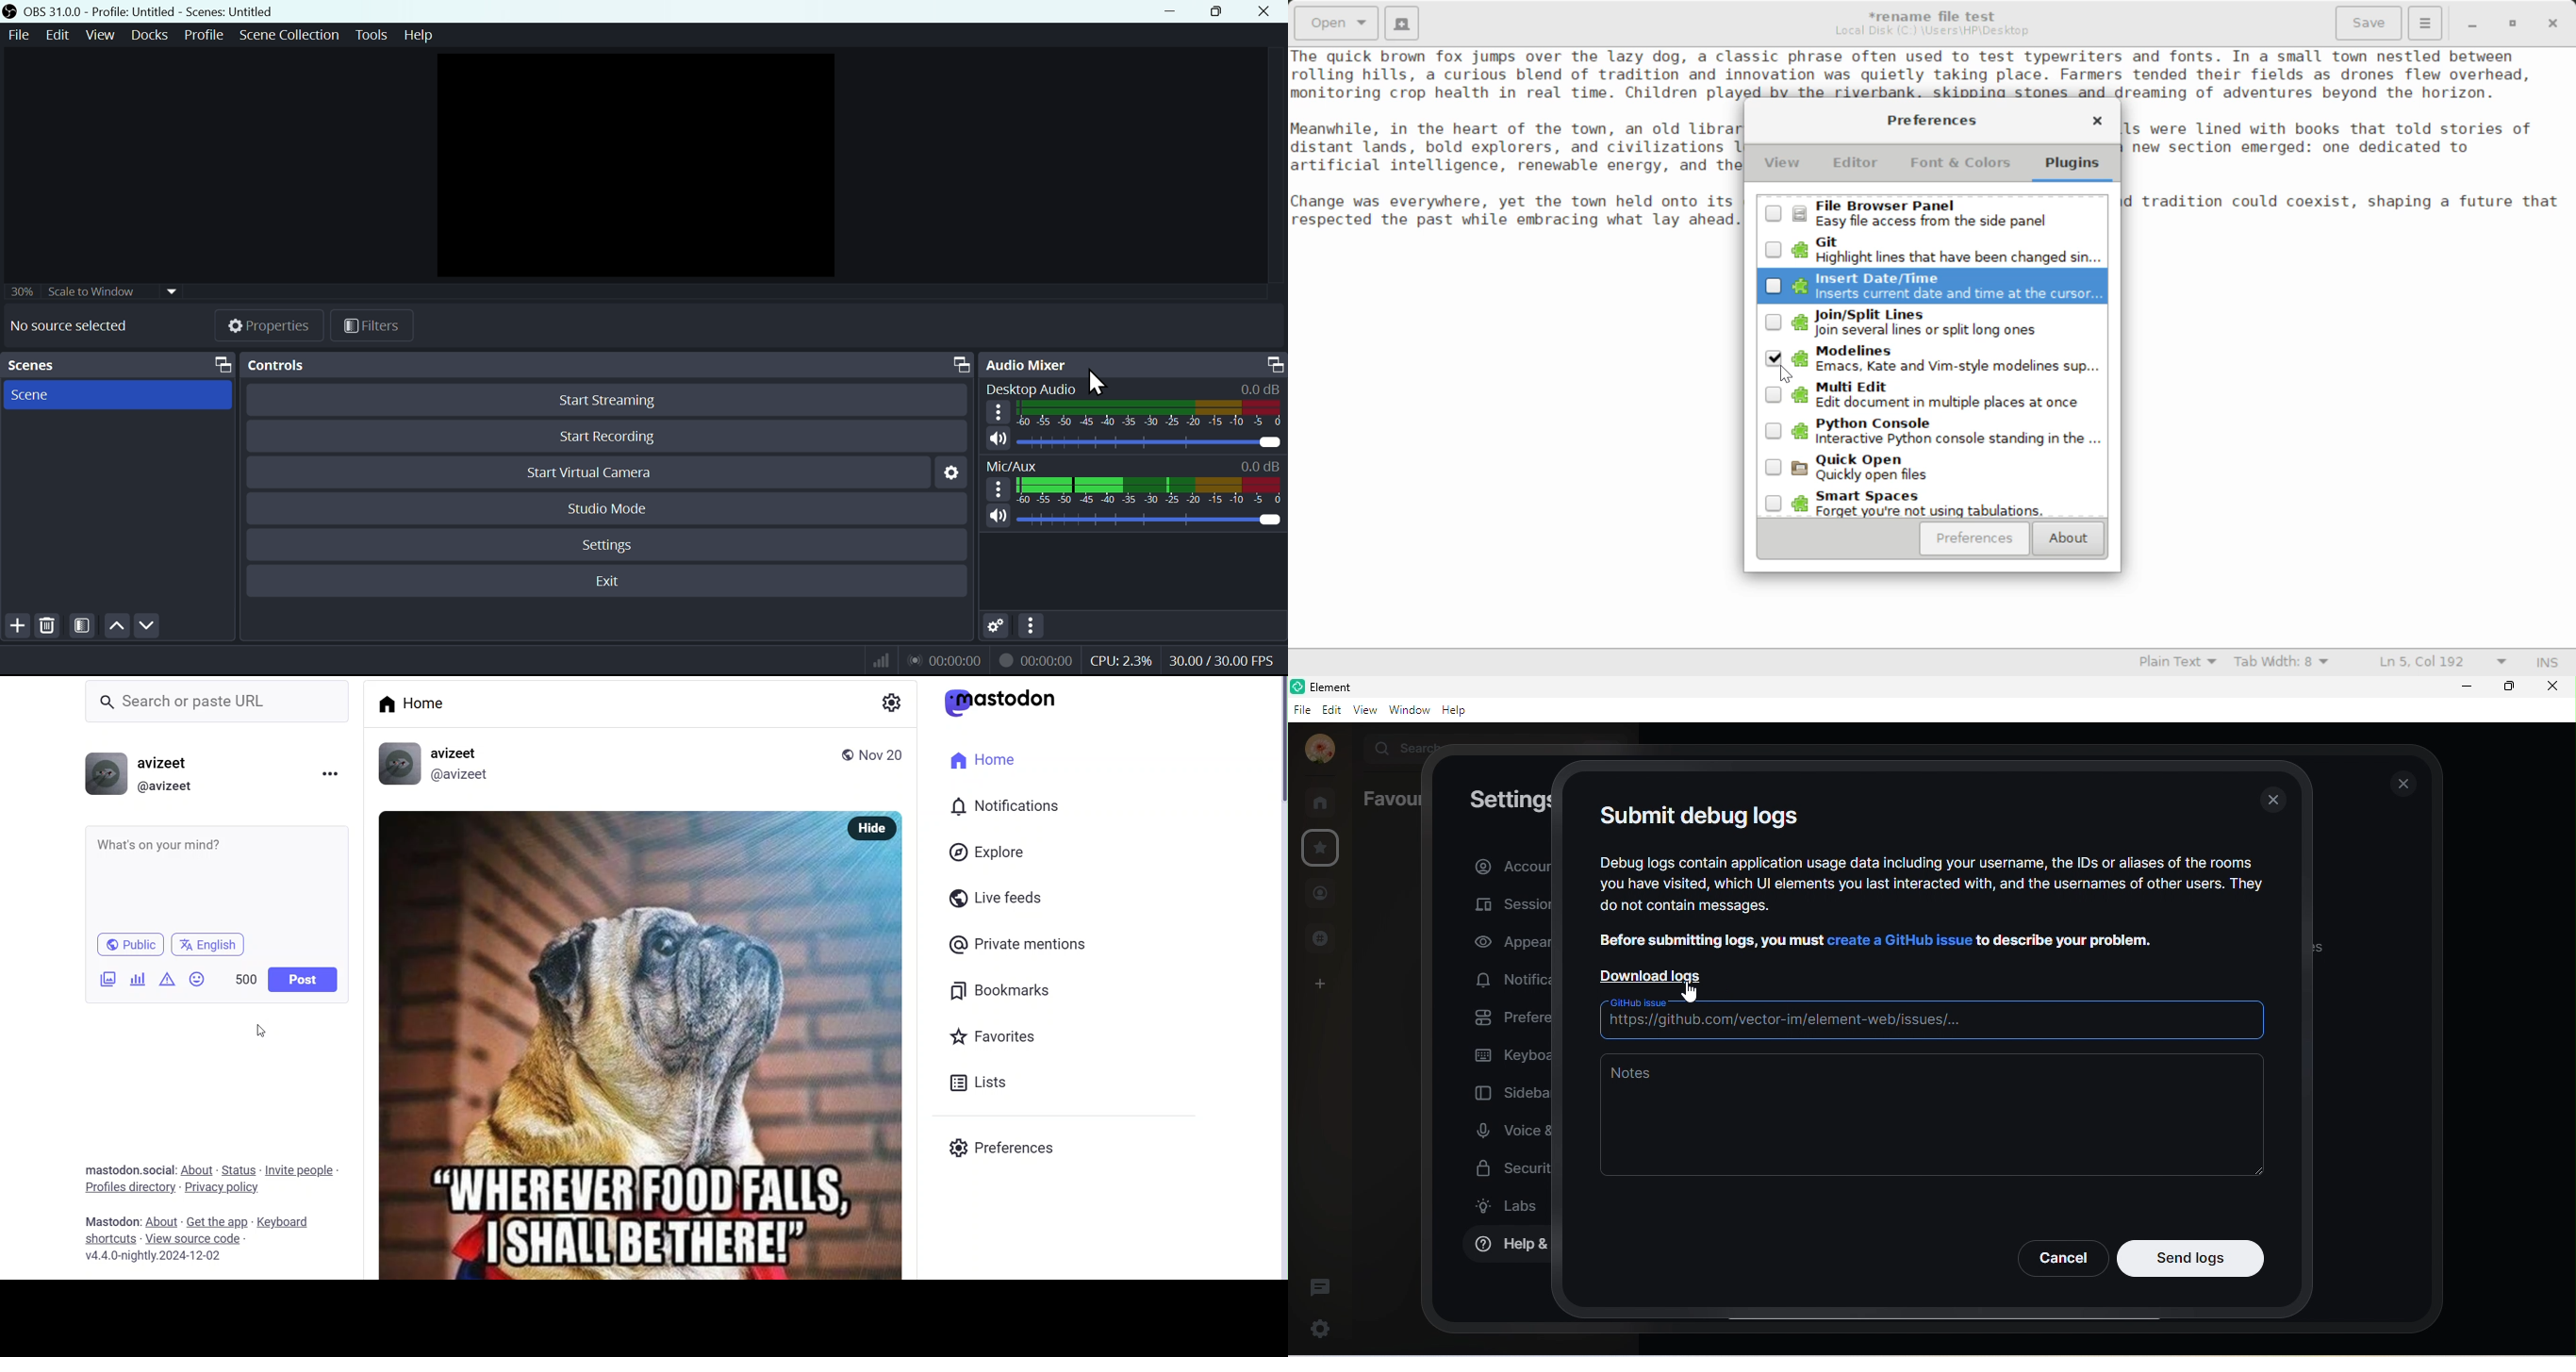 The height and width of the screenshot is (1372, 2576). Describe the element at coordinates (1931, 1117) in the screenshot. I see `notes` at that location.